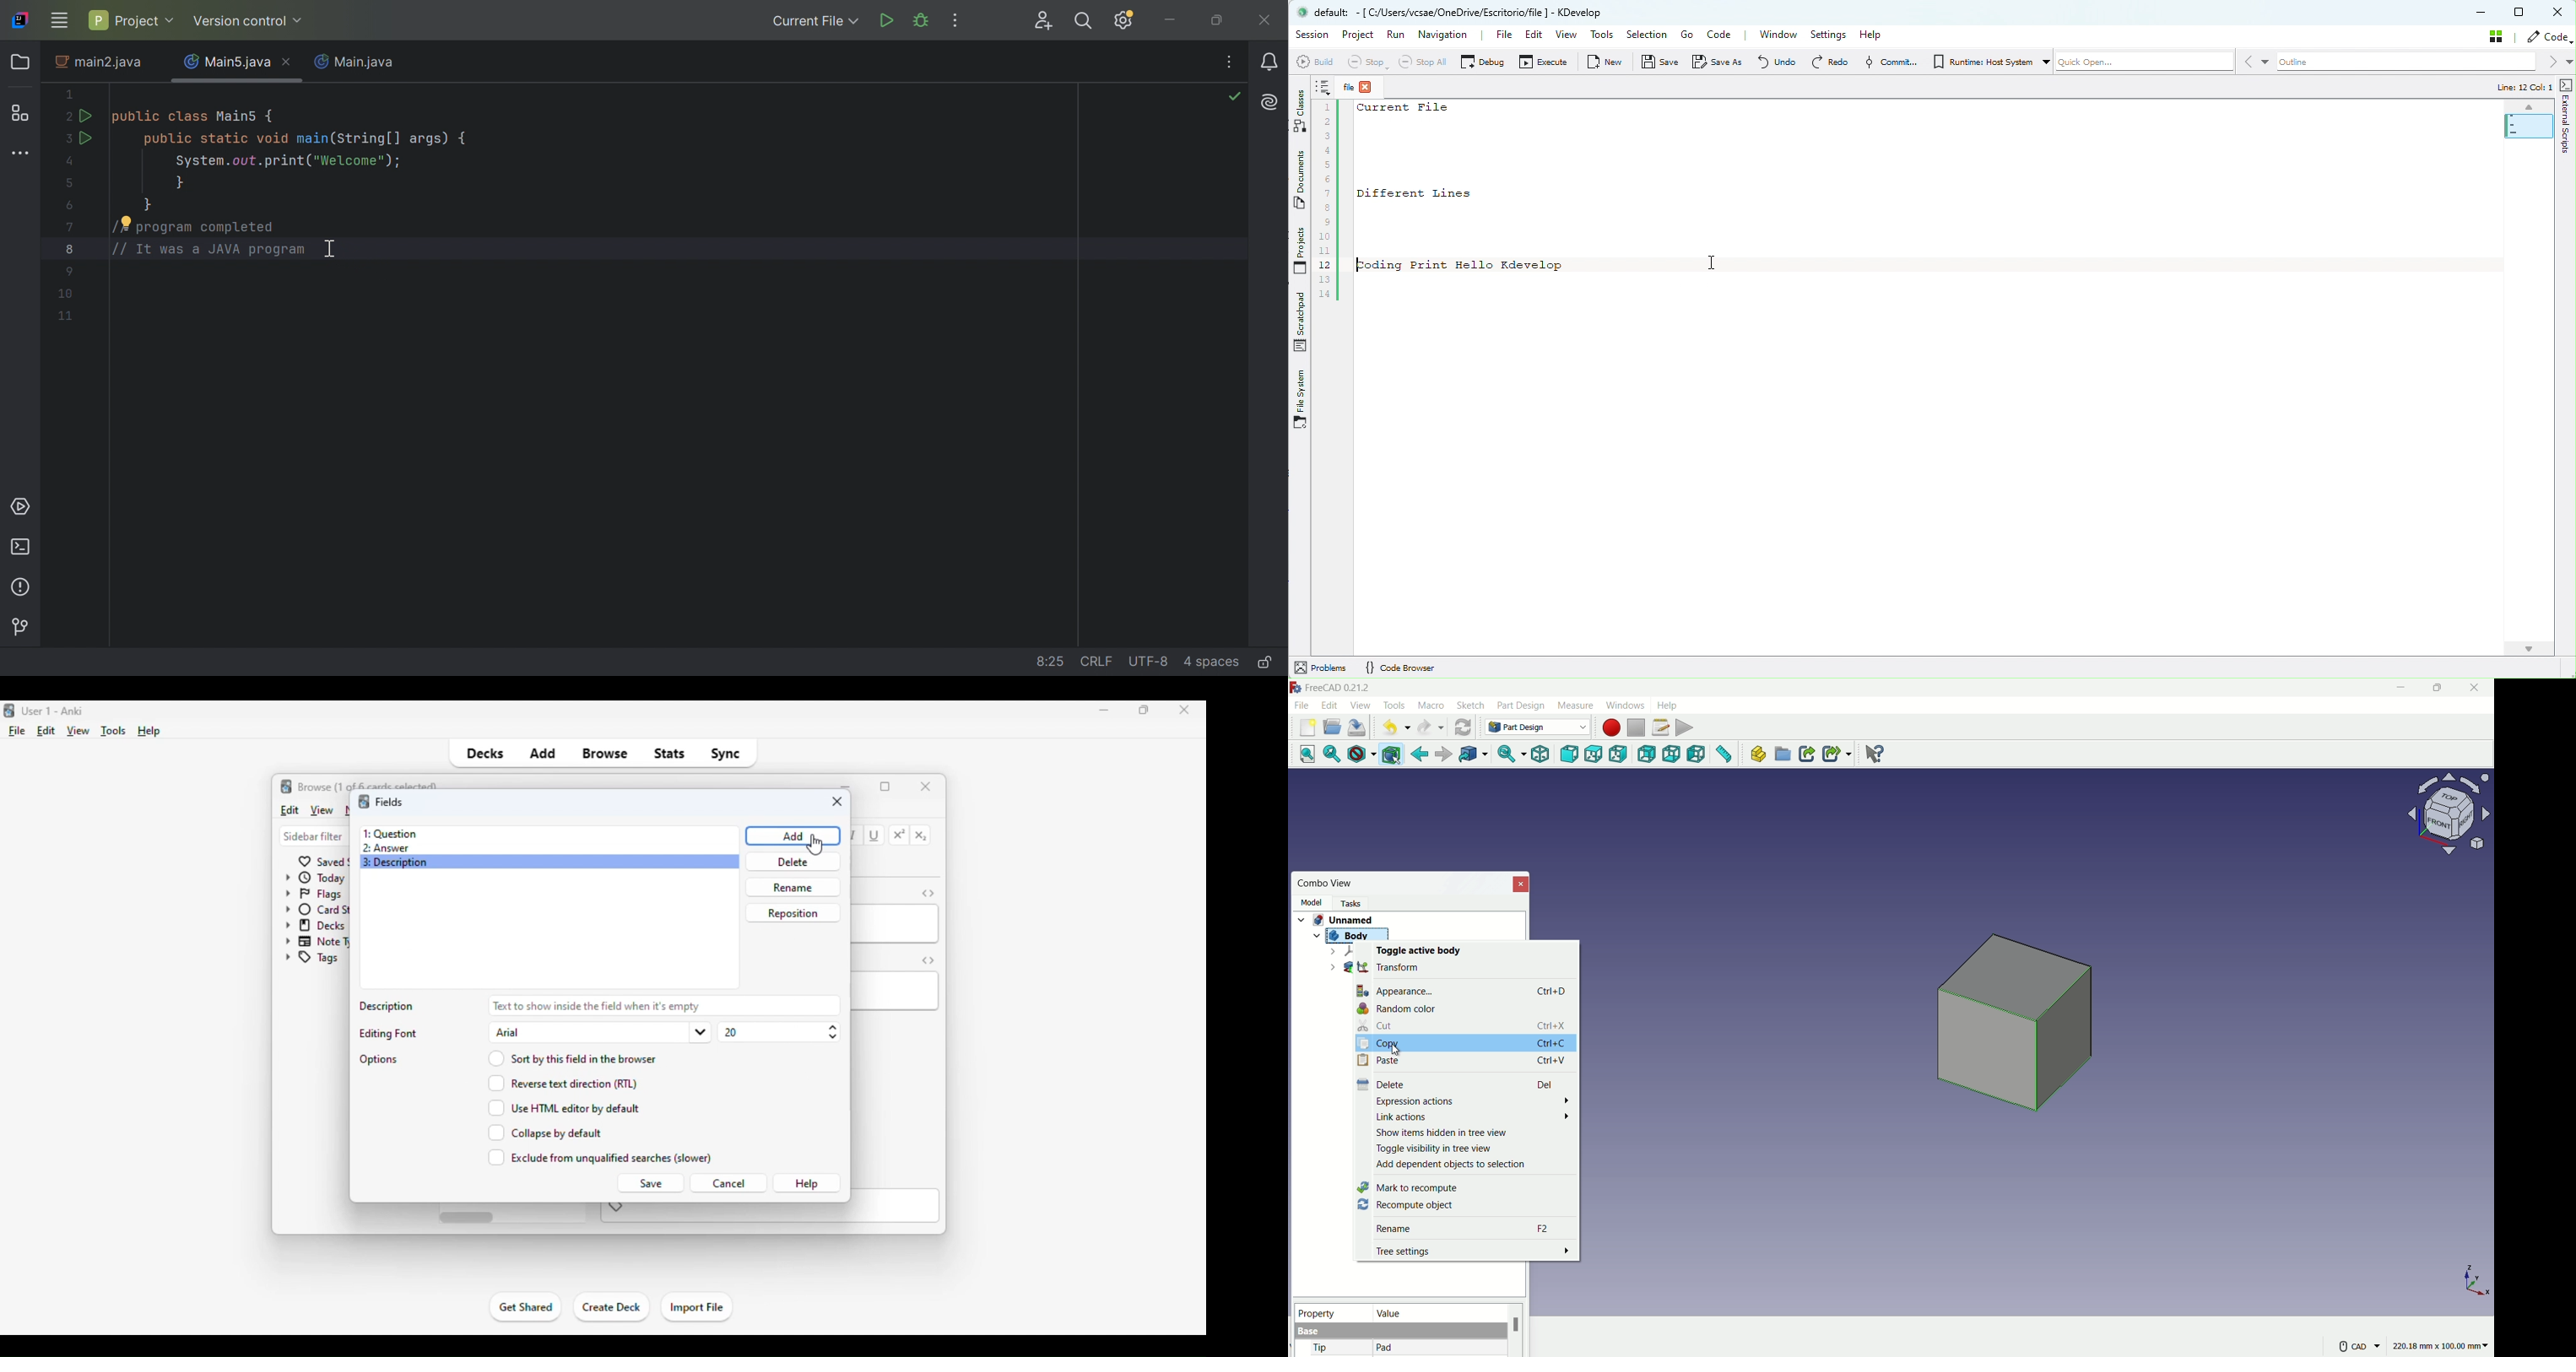  I want to click on front view, so click(1571, 755).